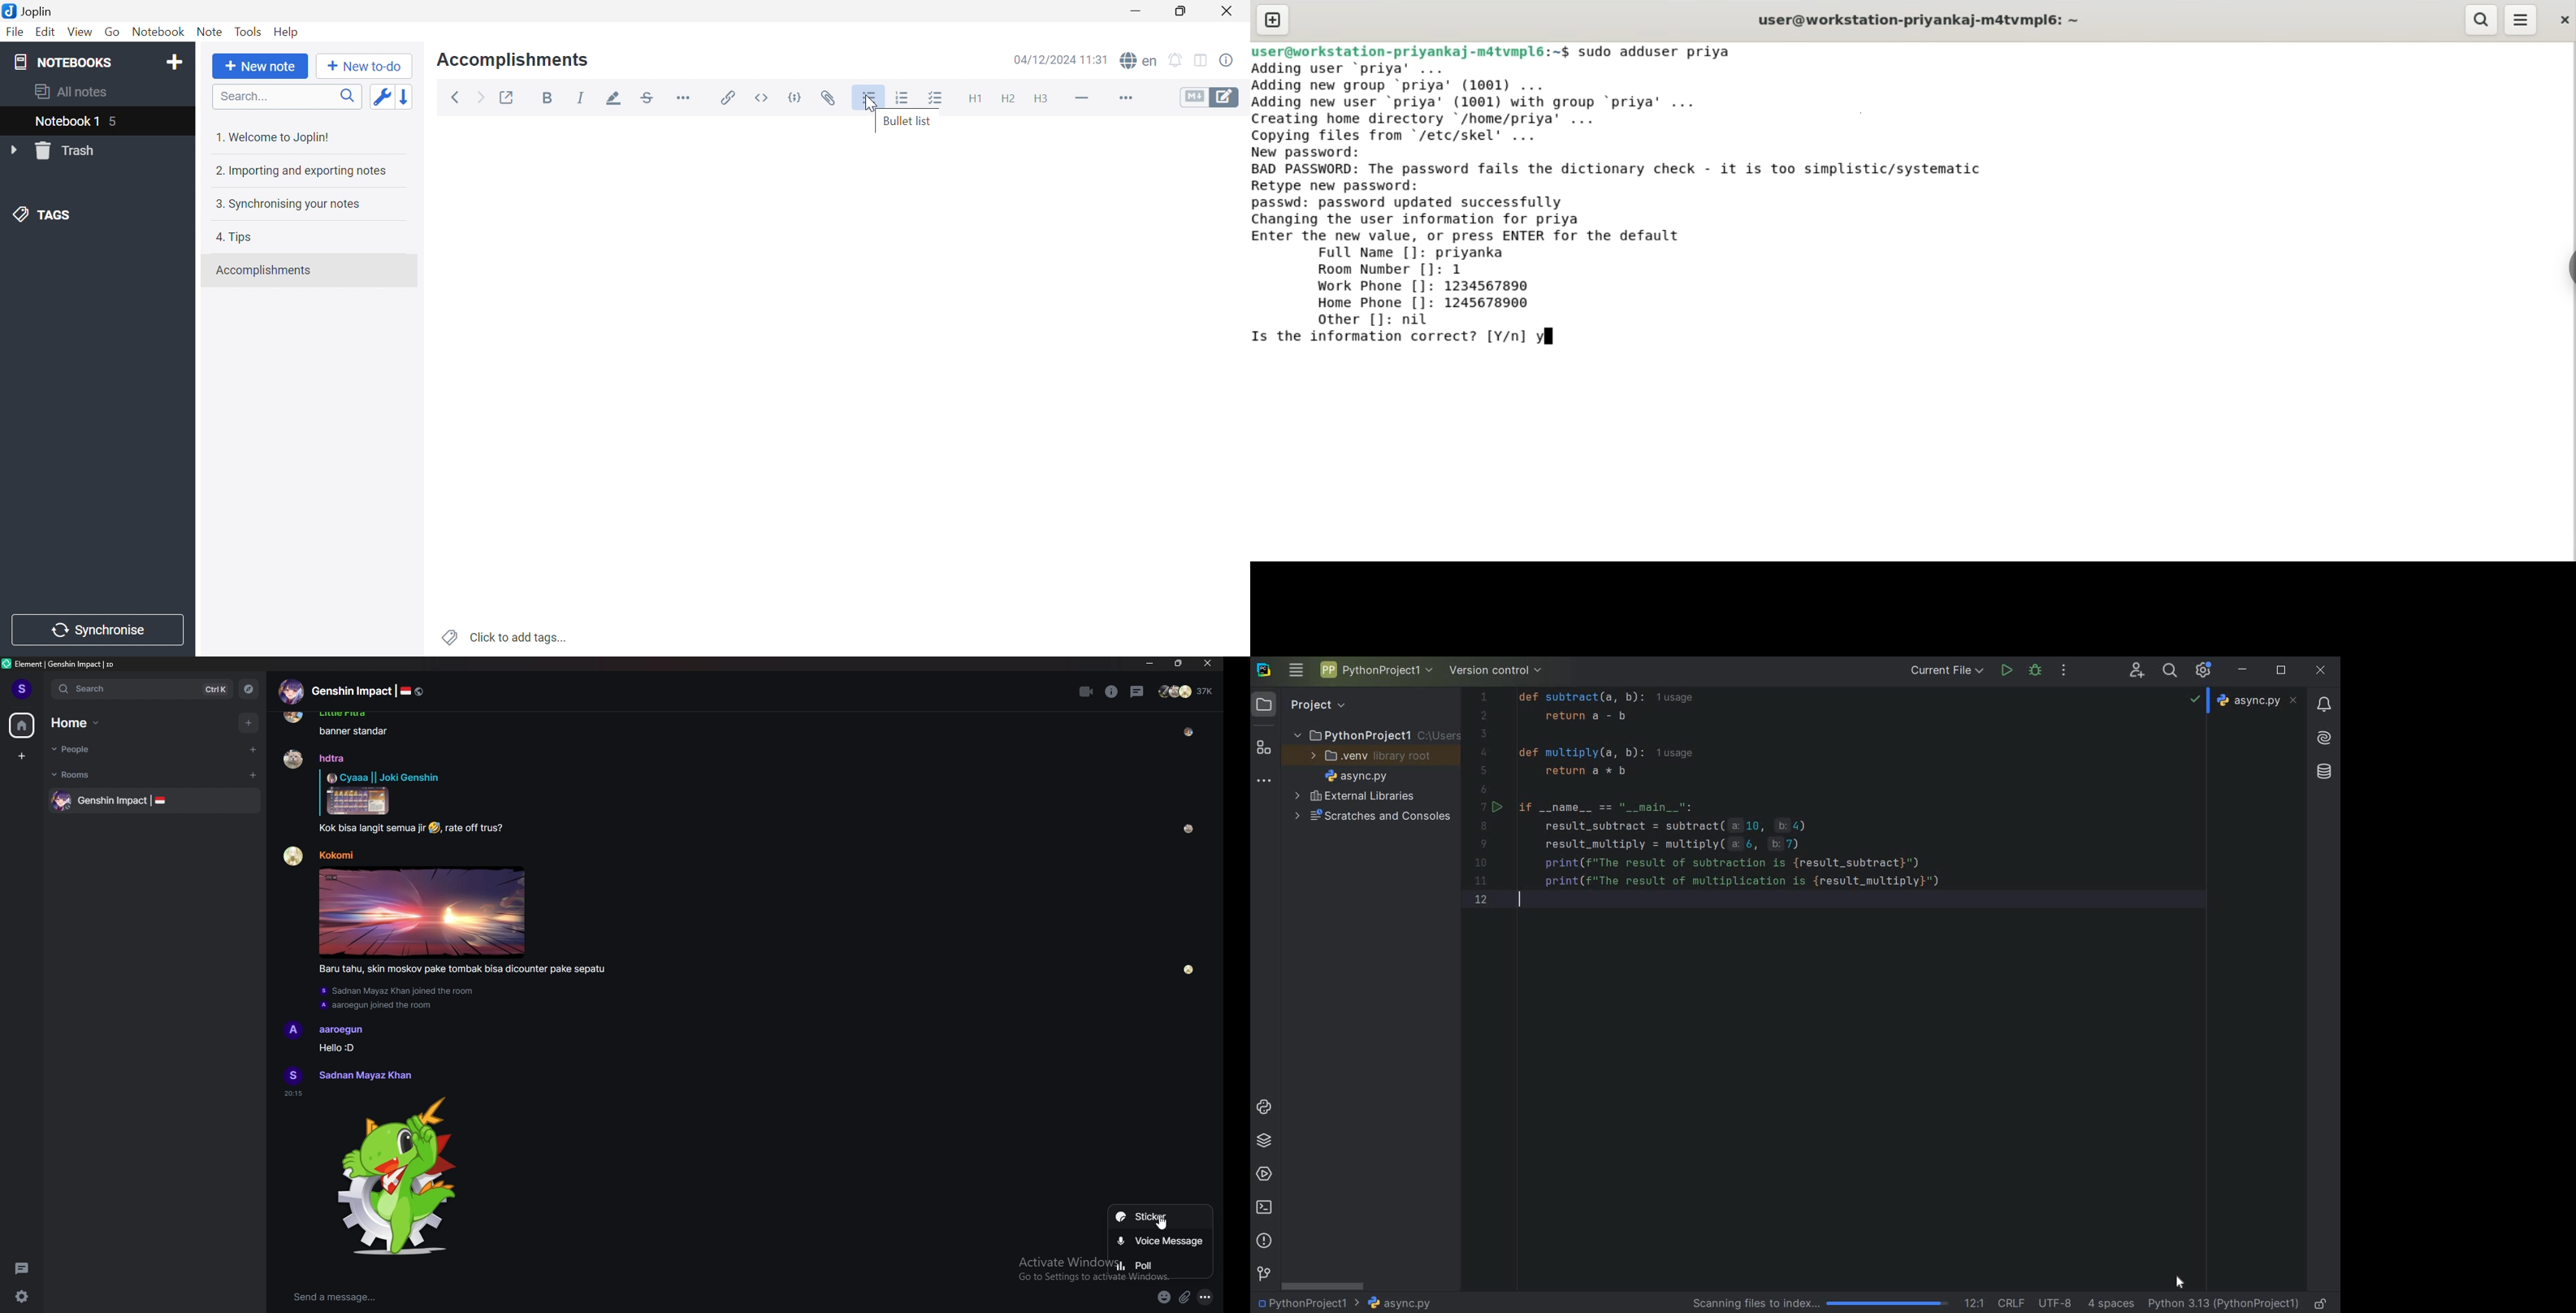  What do you see at coordinates (265, 270) in the screenshot?
I see `Accomplishments` at bounding box center [265, 270].